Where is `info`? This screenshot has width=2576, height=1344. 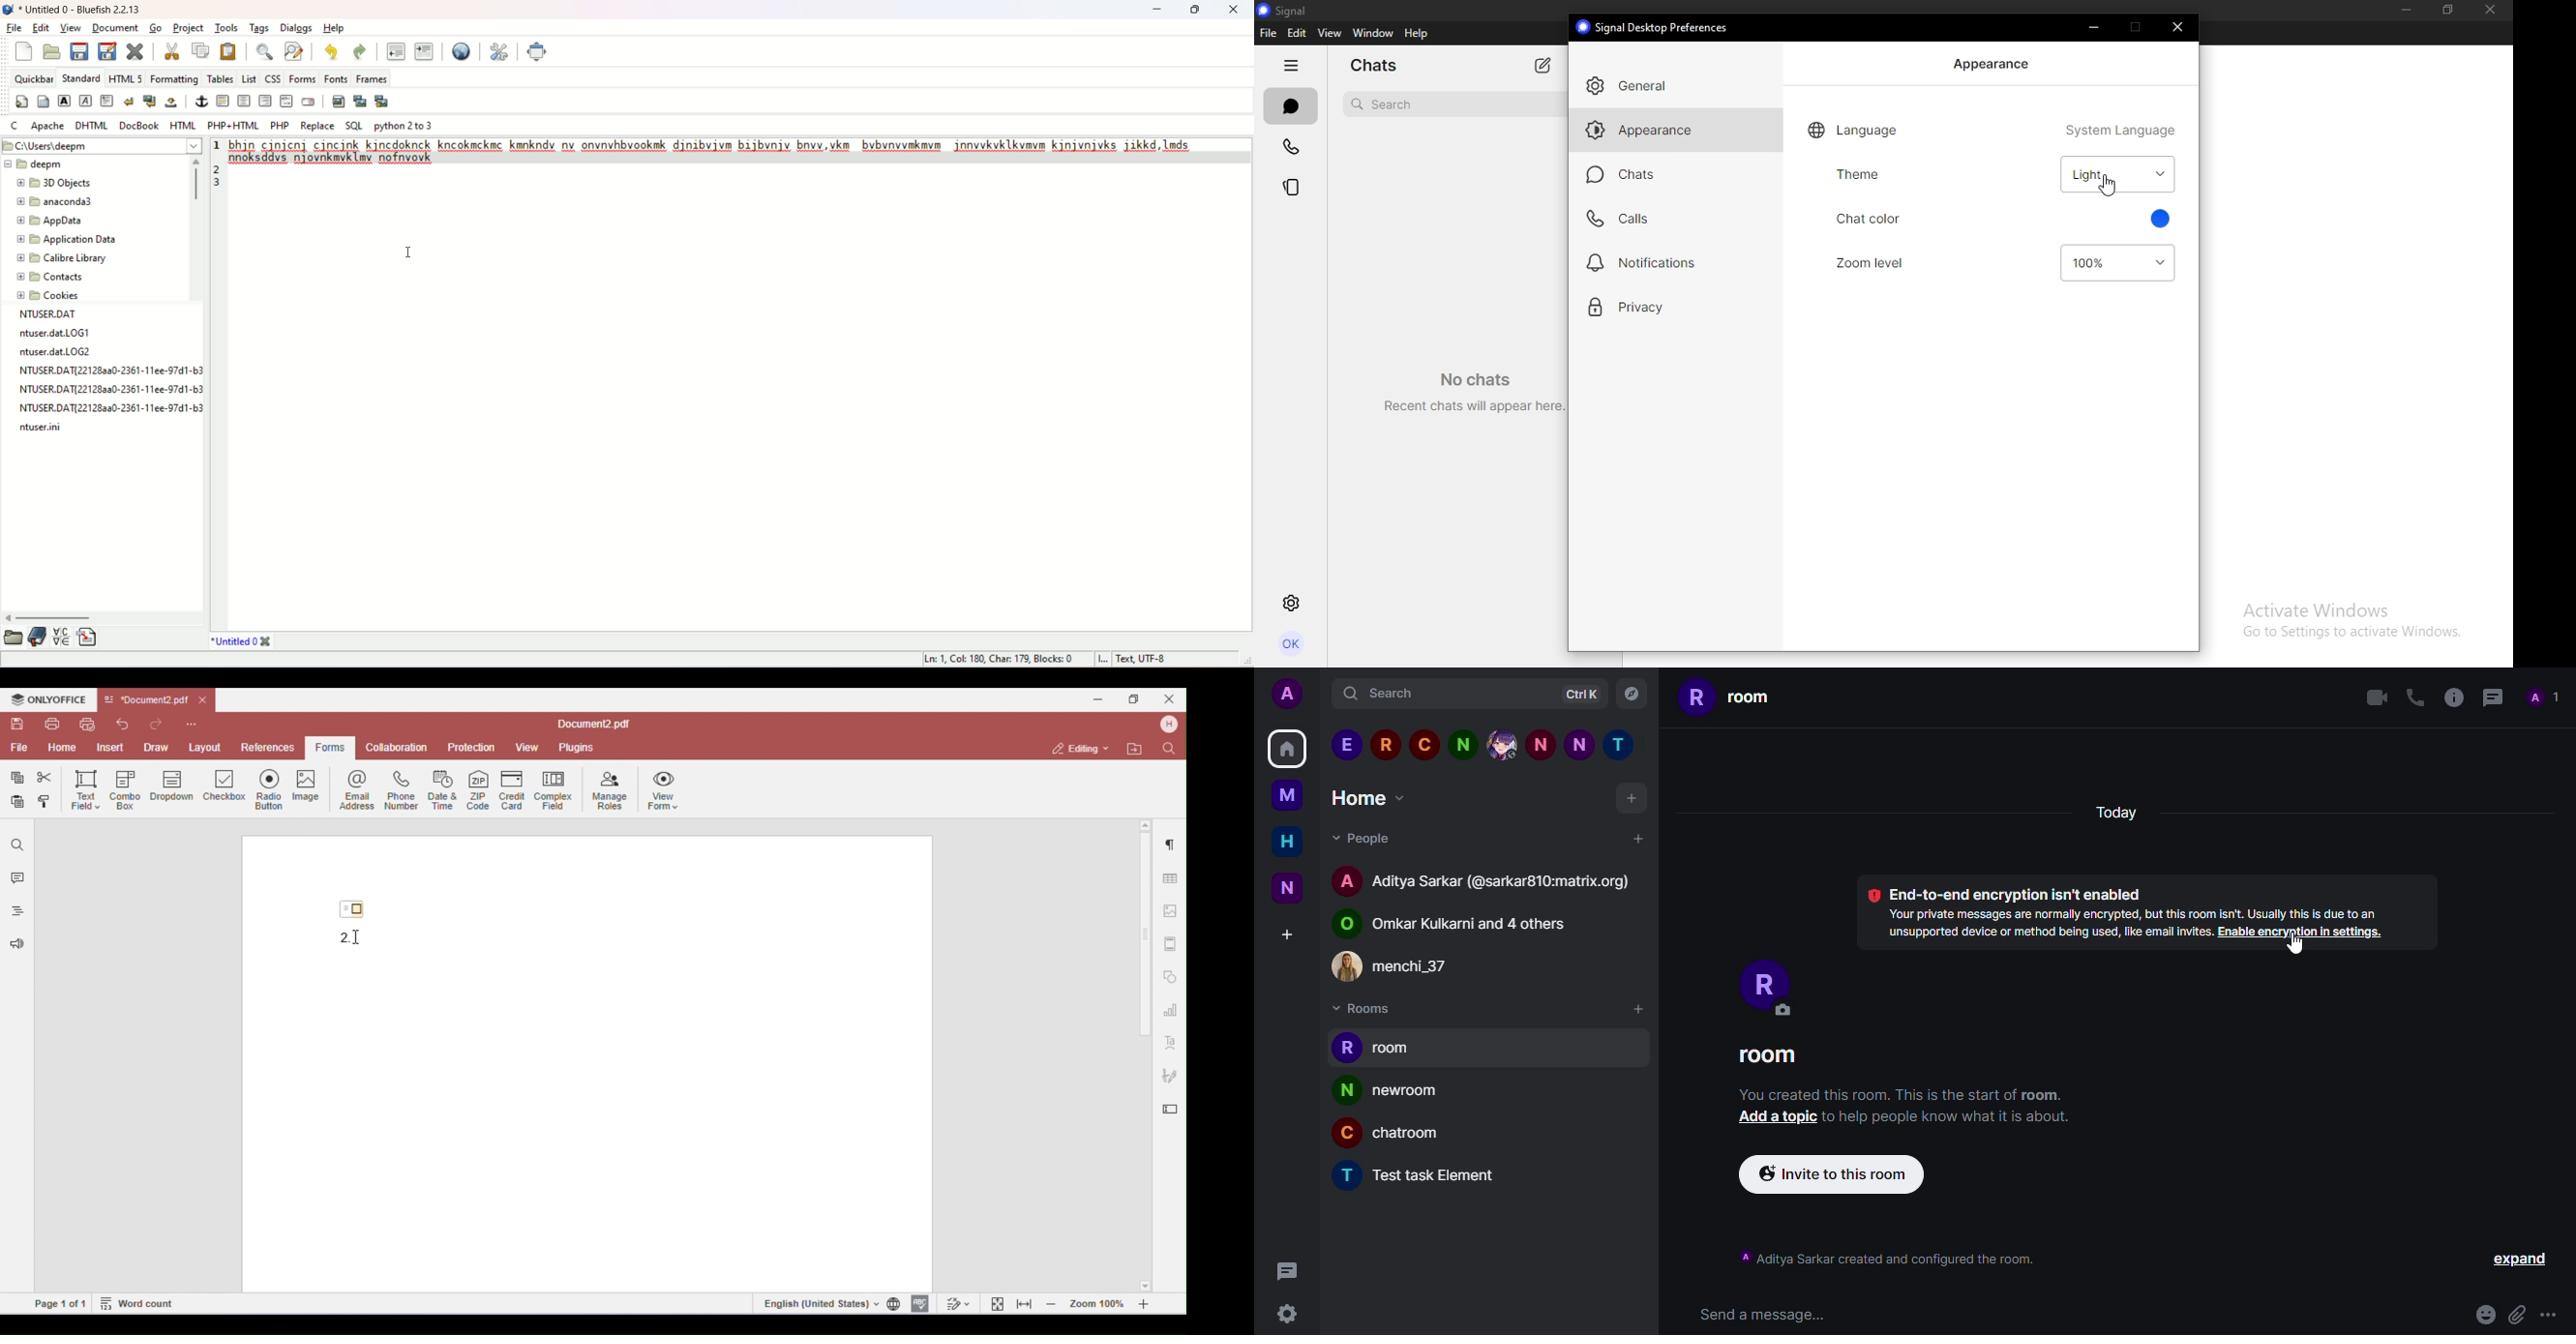
info is located at coordinates (2298, 914).